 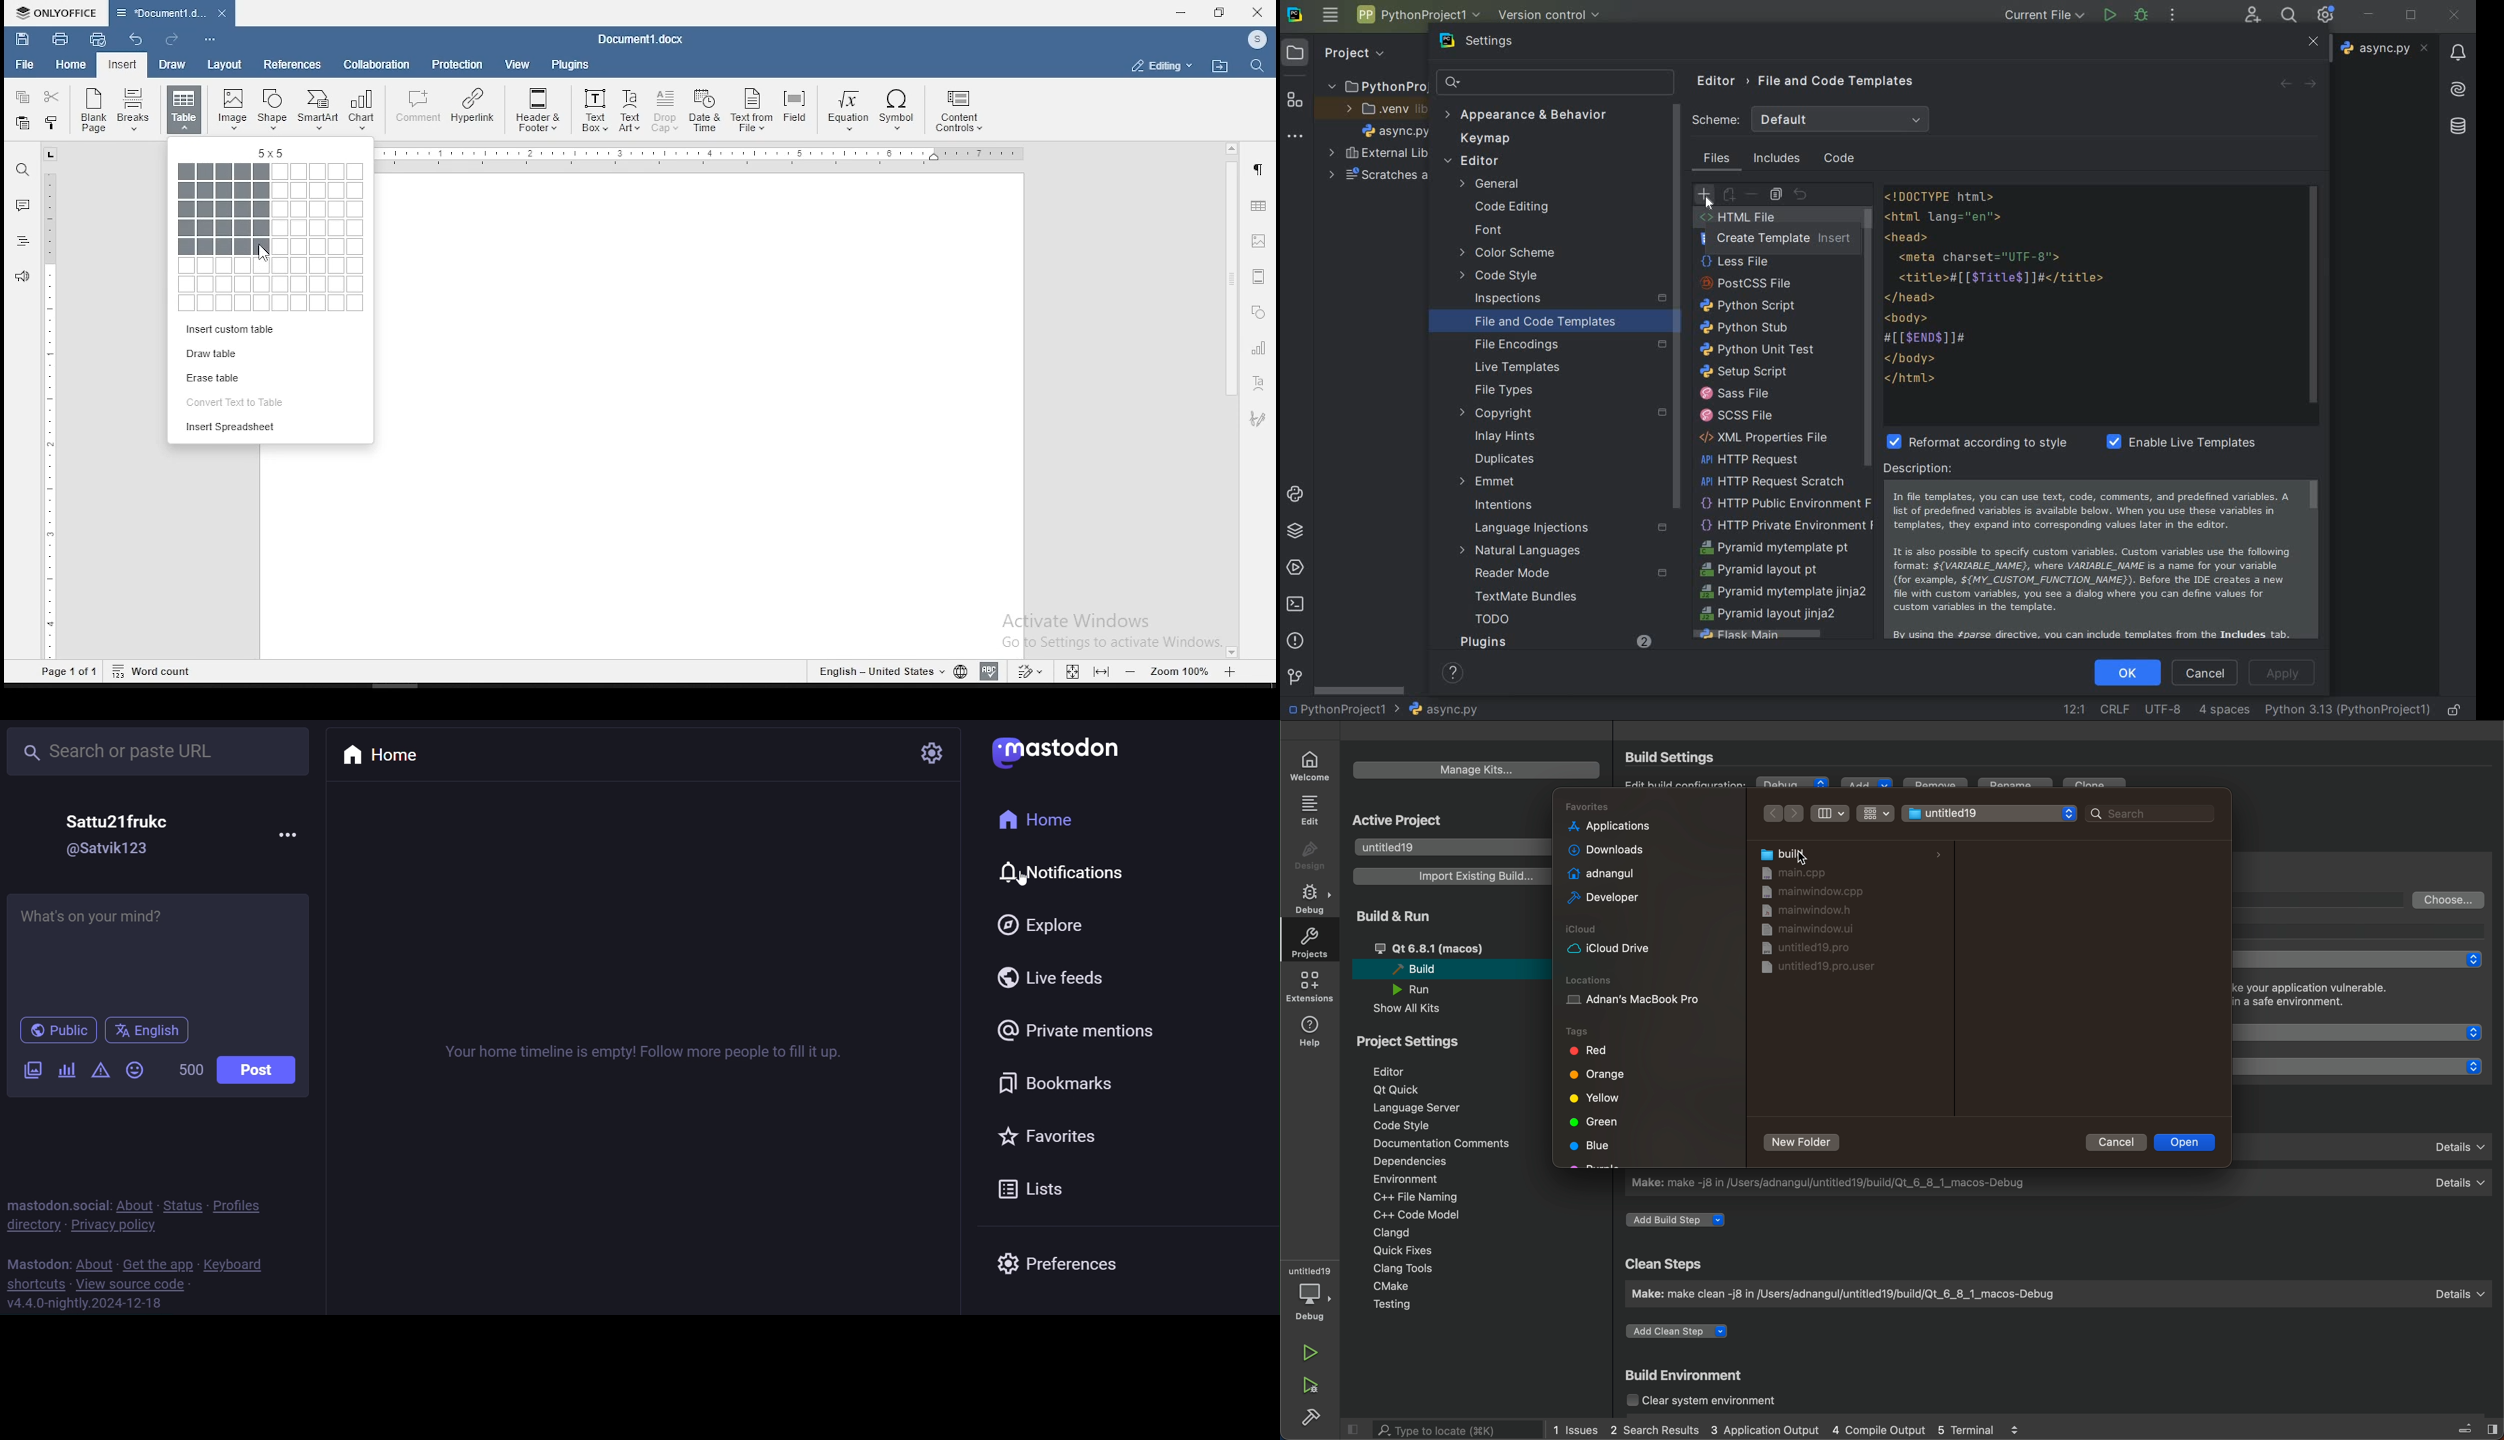 What do you see at coordinates (1399, 1250) in the screenshot?
I see `quick fixes` at bounding box center [1399, 1250].